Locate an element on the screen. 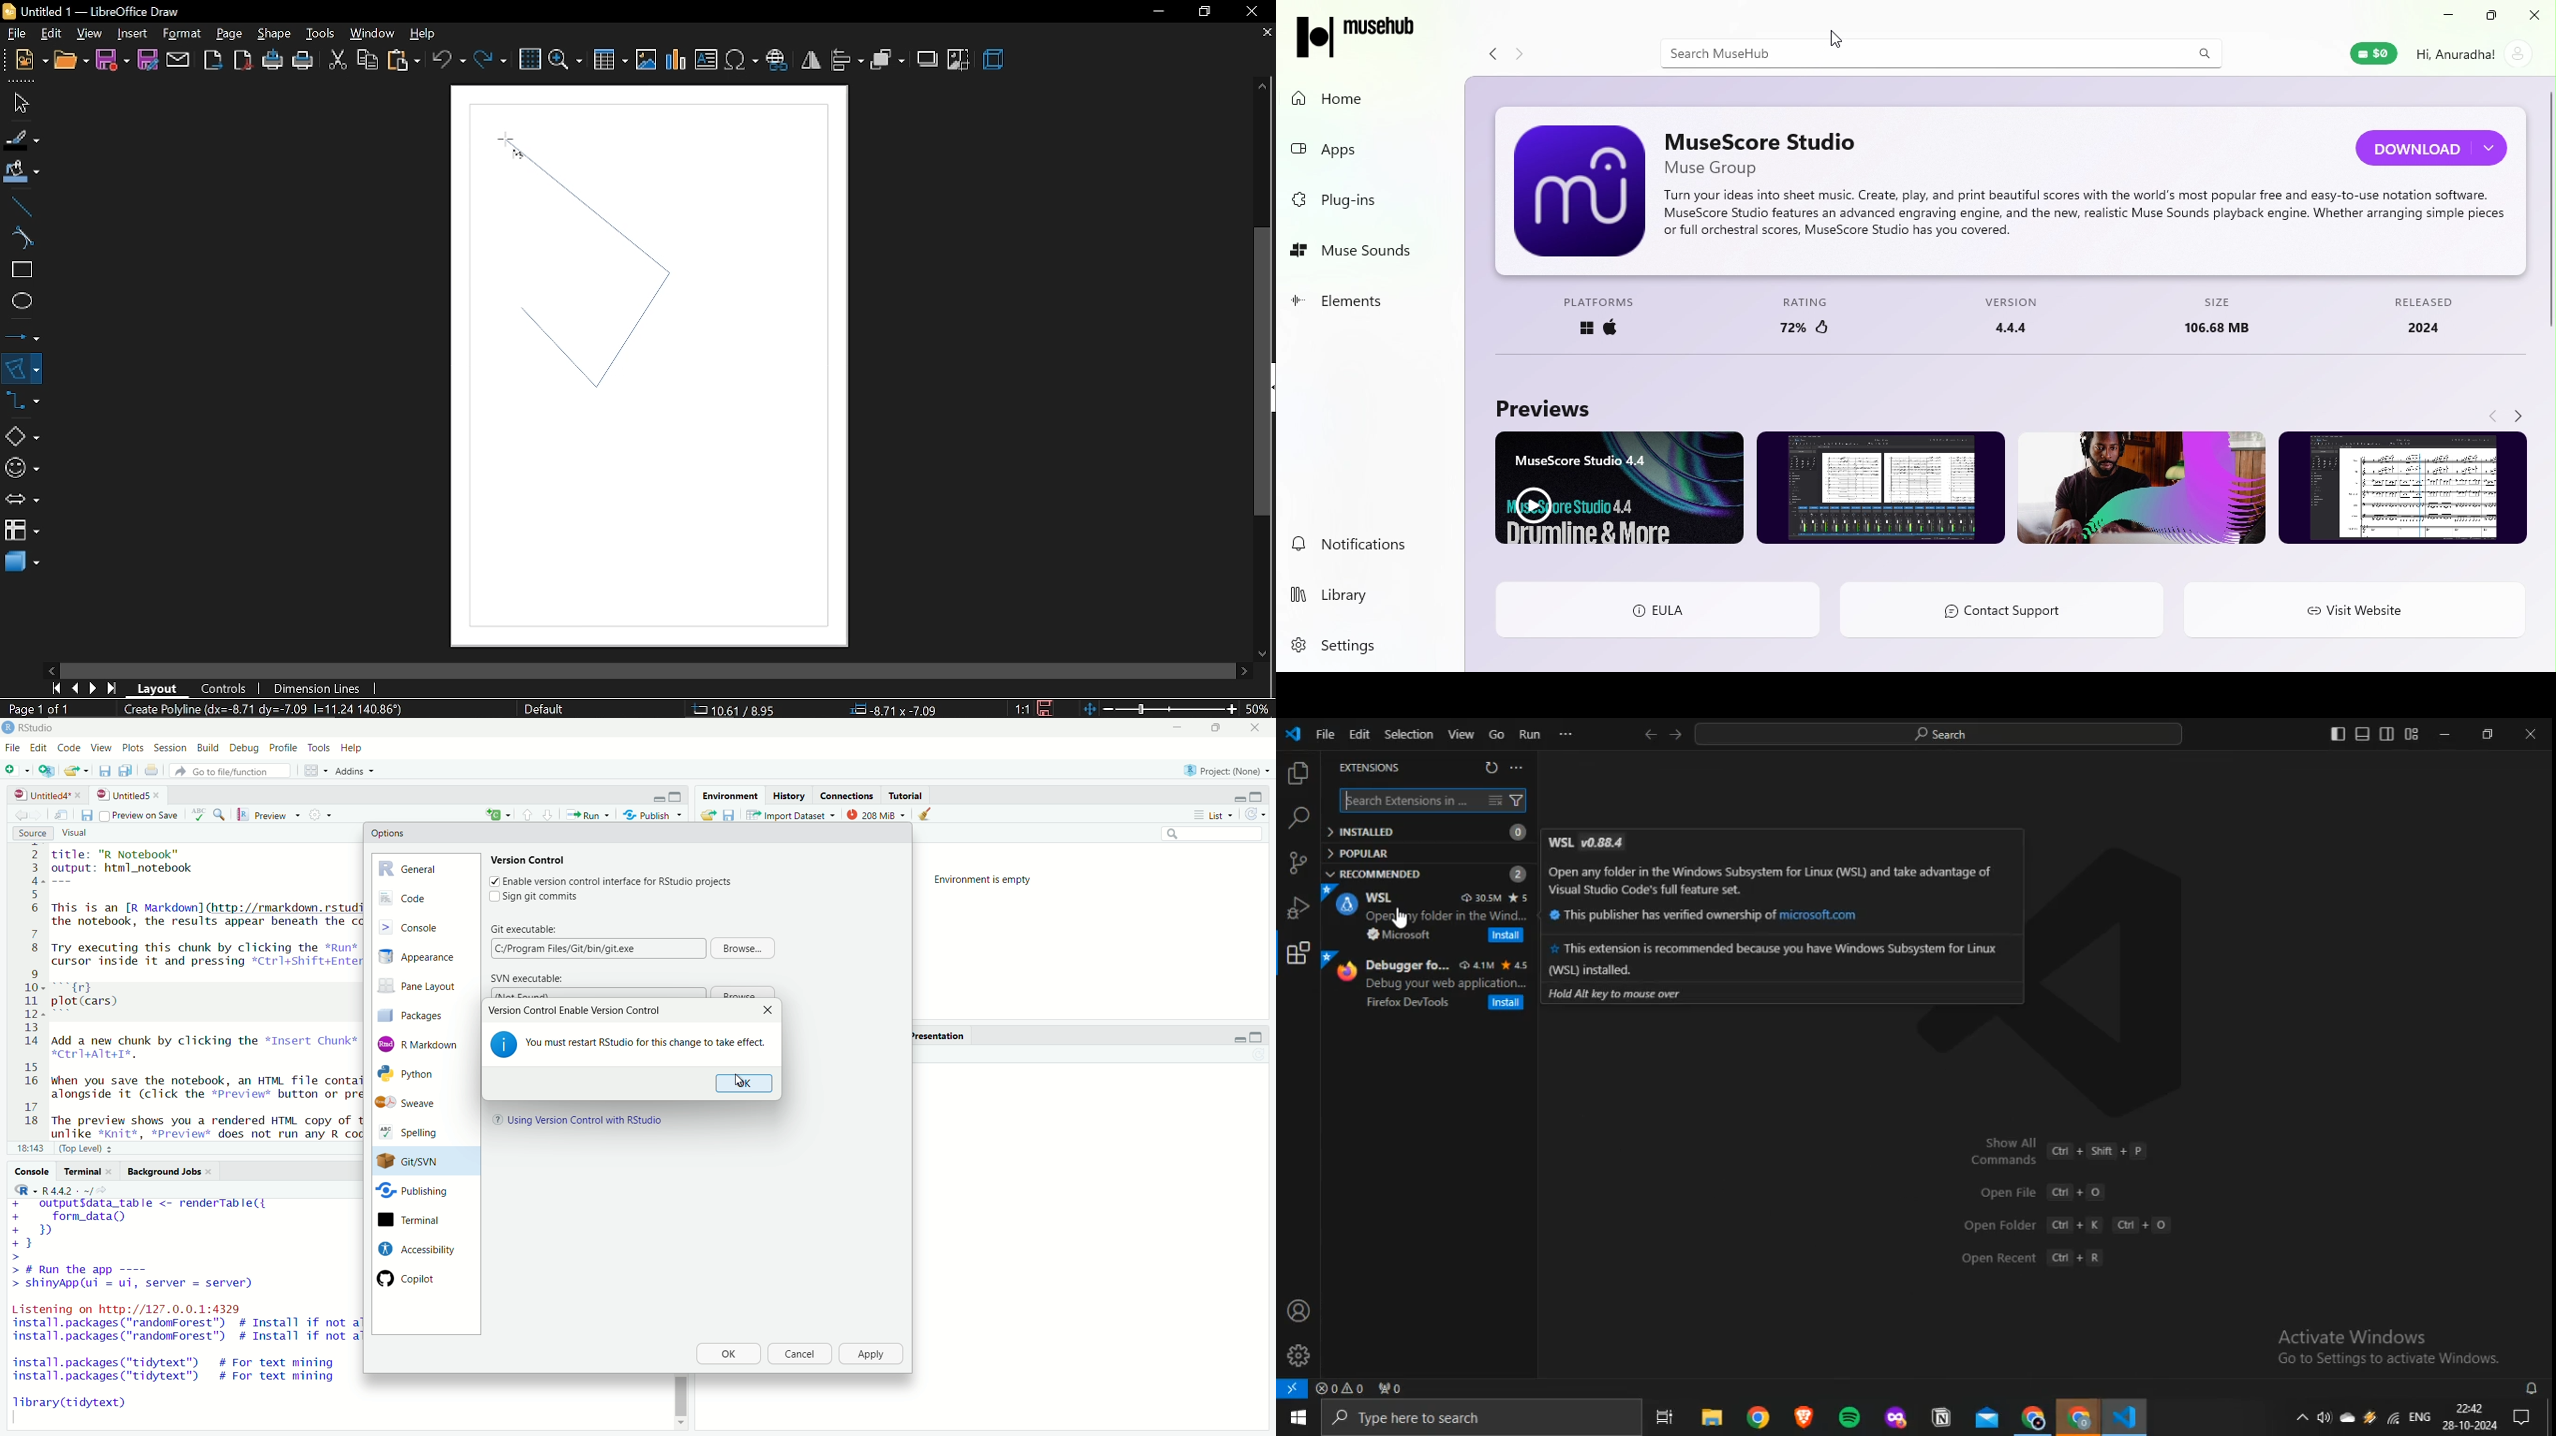 Image resolution: width=2576 pixels, height=1456 pixels. R - R442 ~/ is located at coordinates (52, 1190).